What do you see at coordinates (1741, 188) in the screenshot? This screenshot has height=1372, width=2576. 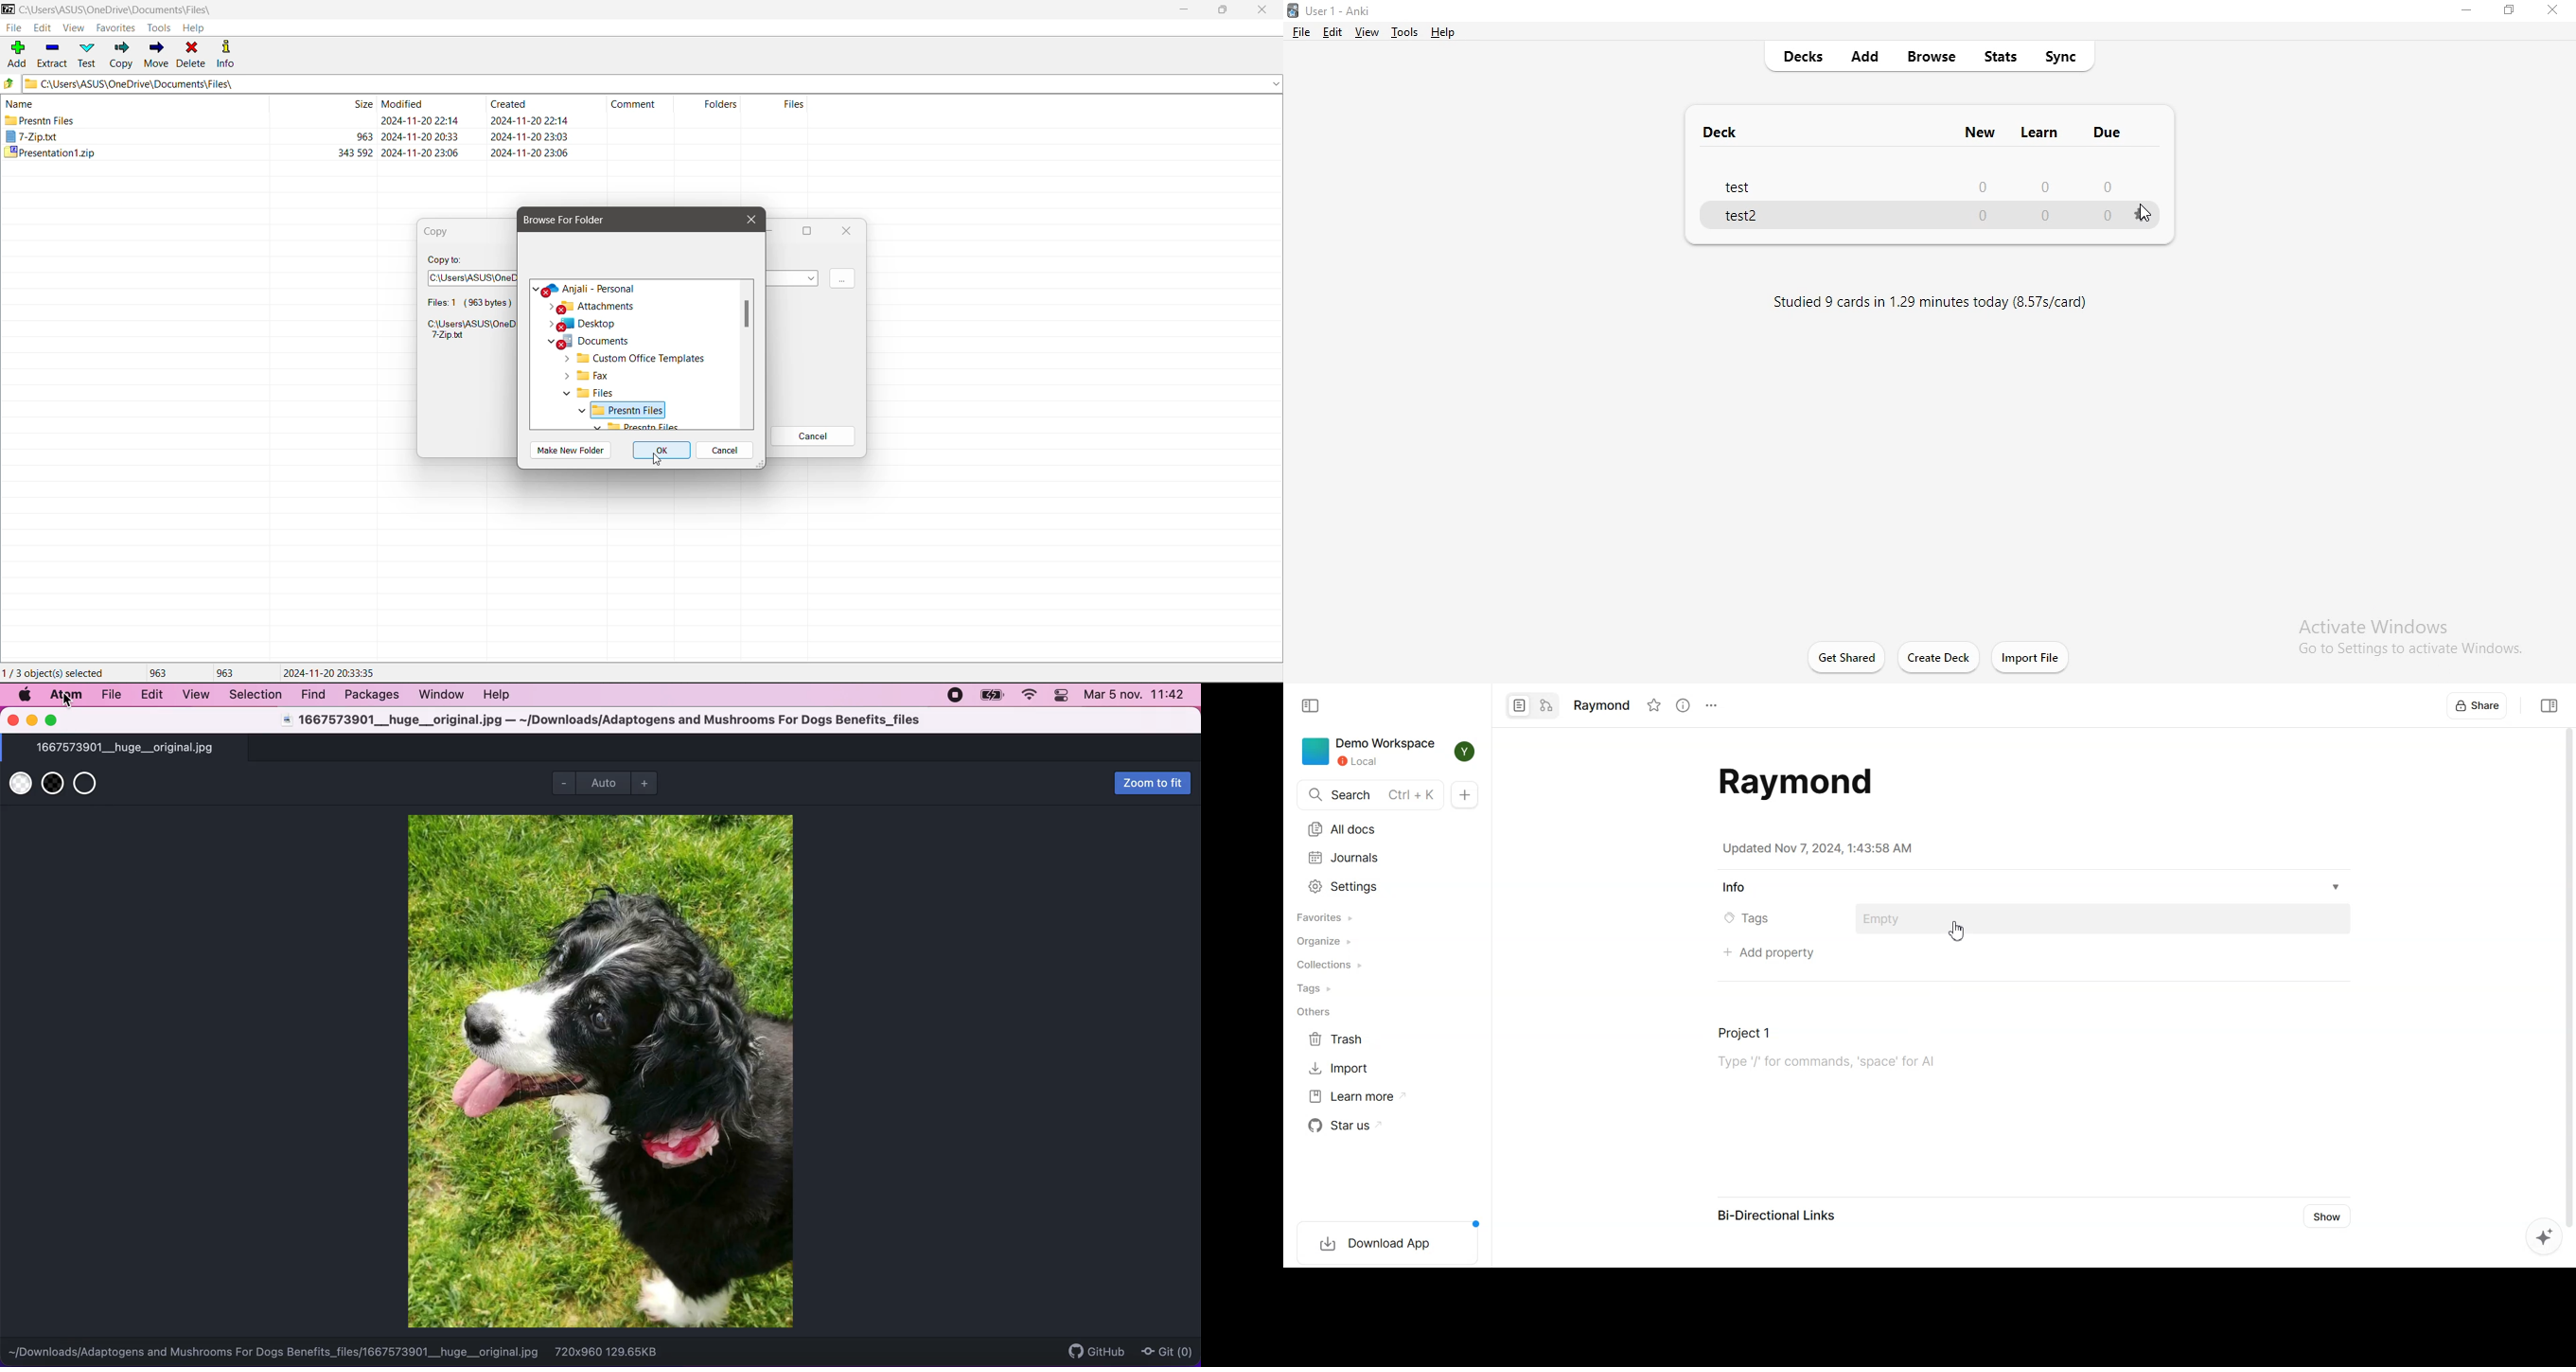 I see `test` at bounding box center [1741, 188].